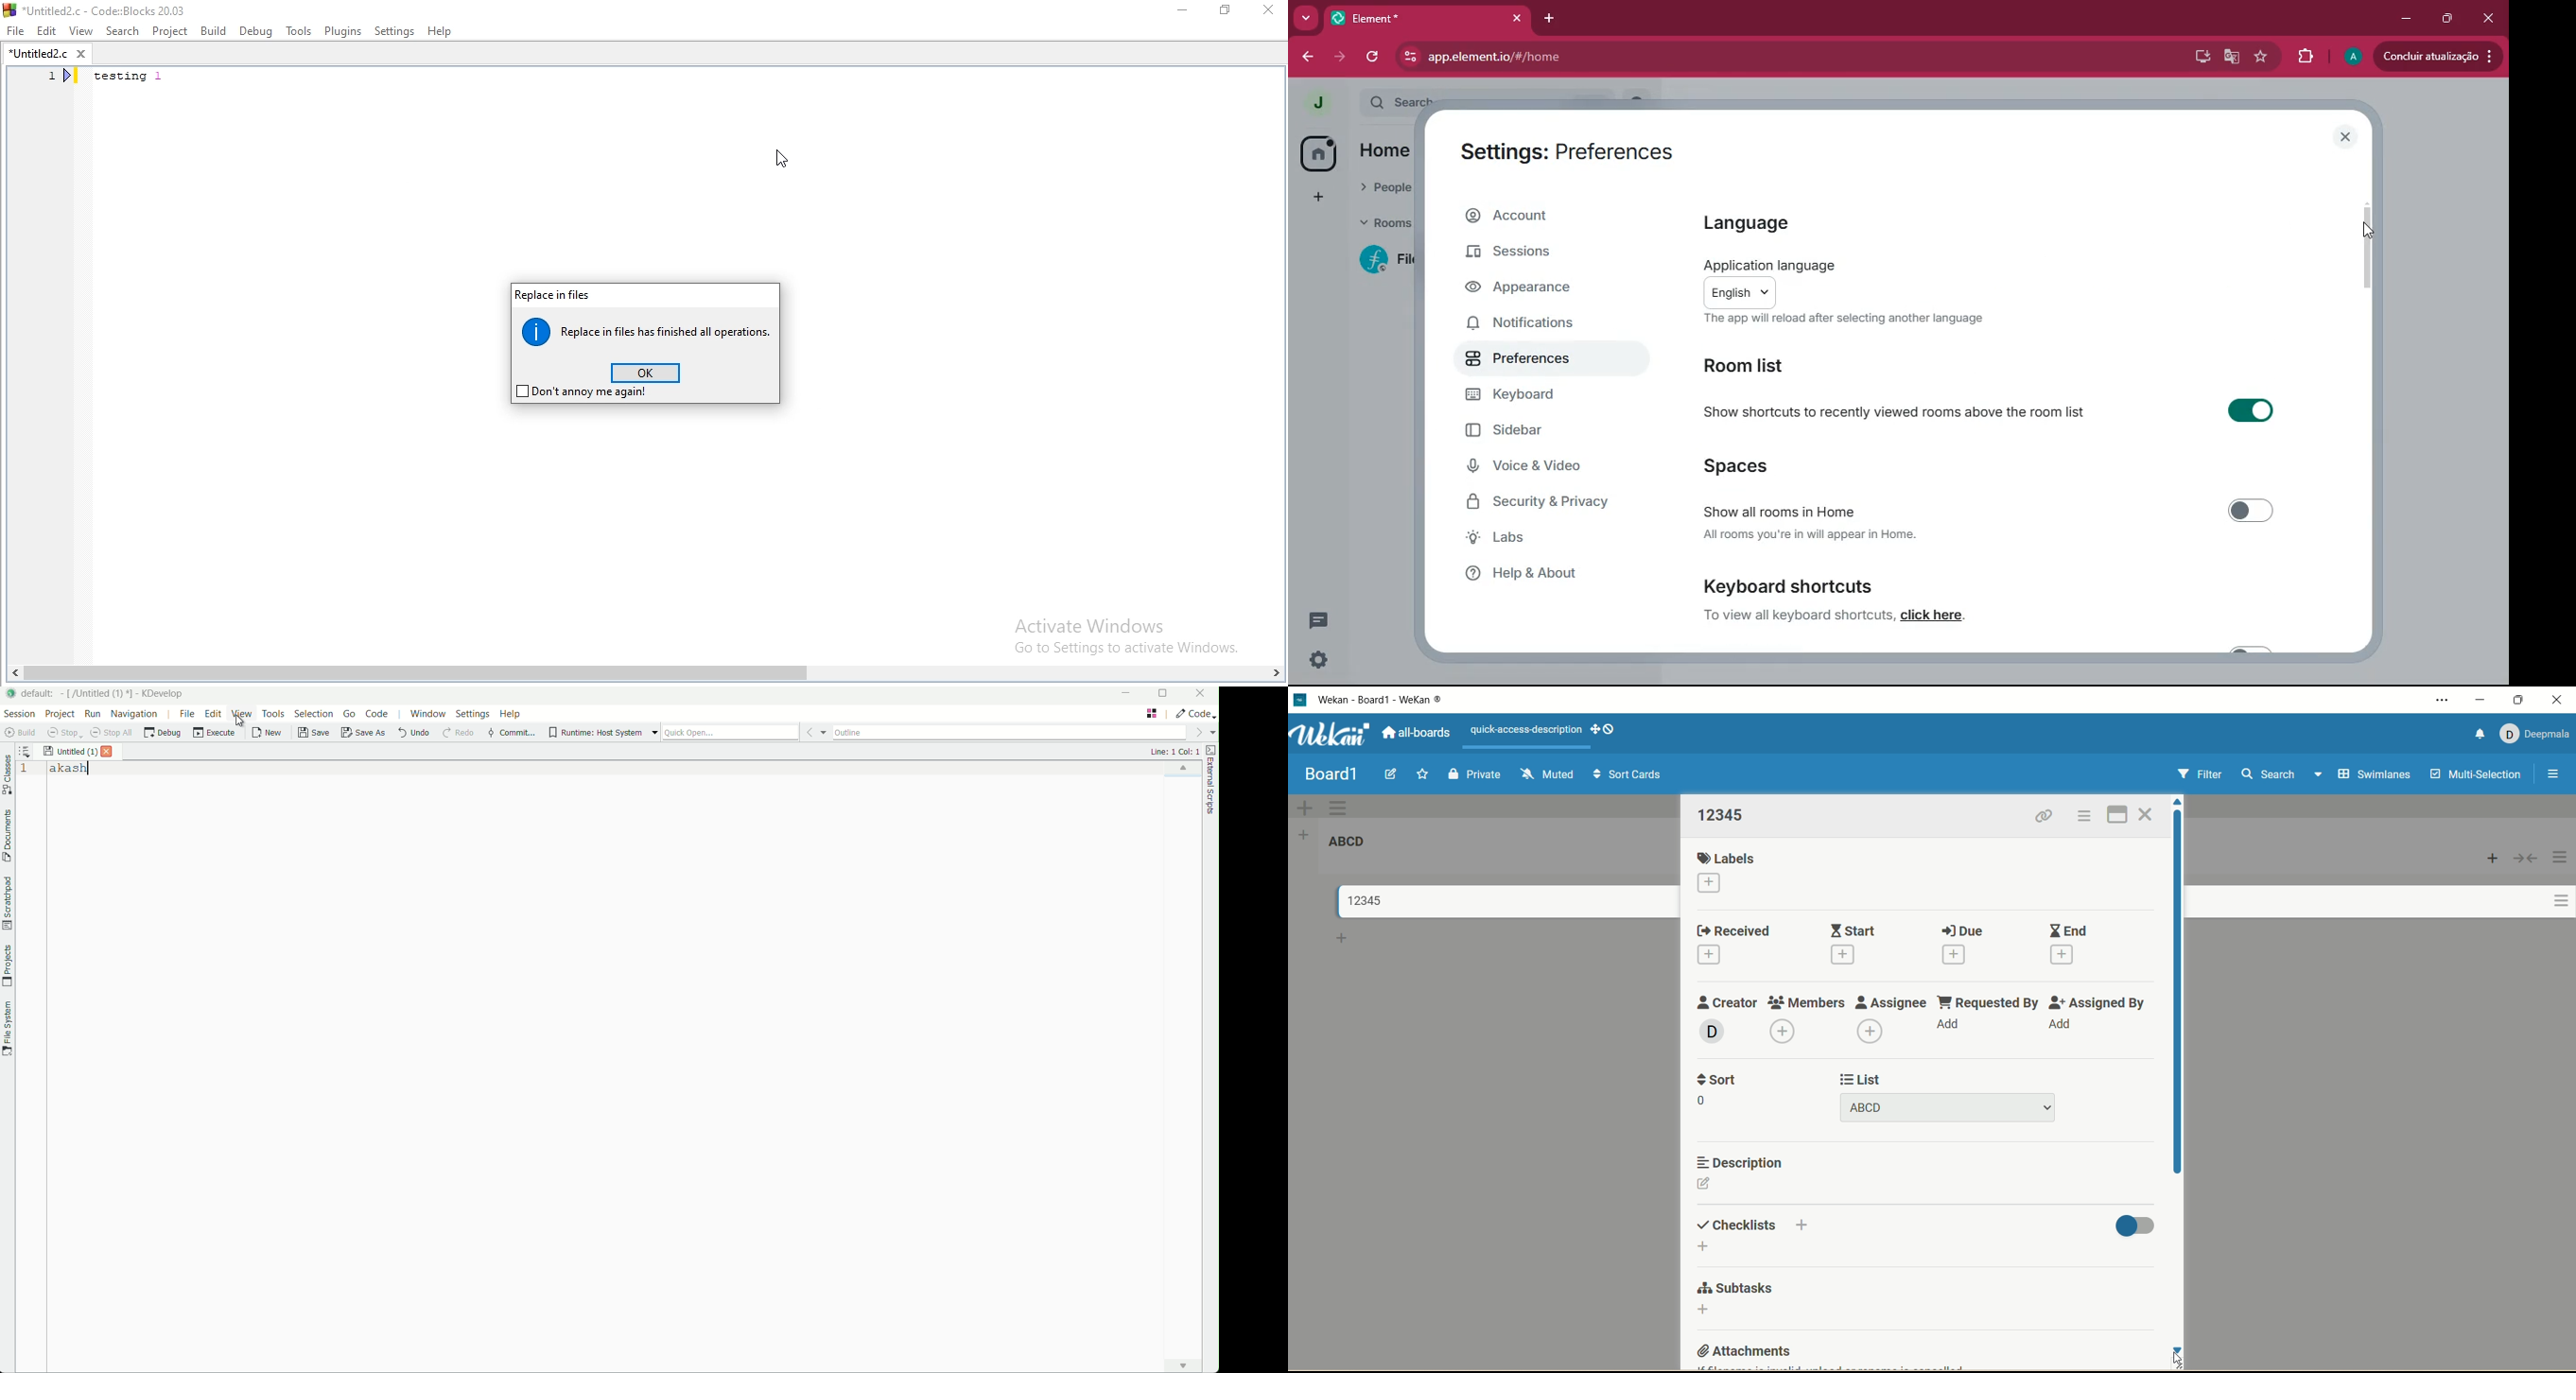 The width and height of the screenshot is (2576, 1400). I want to click on open/close sidebar, so click(2551, 775).